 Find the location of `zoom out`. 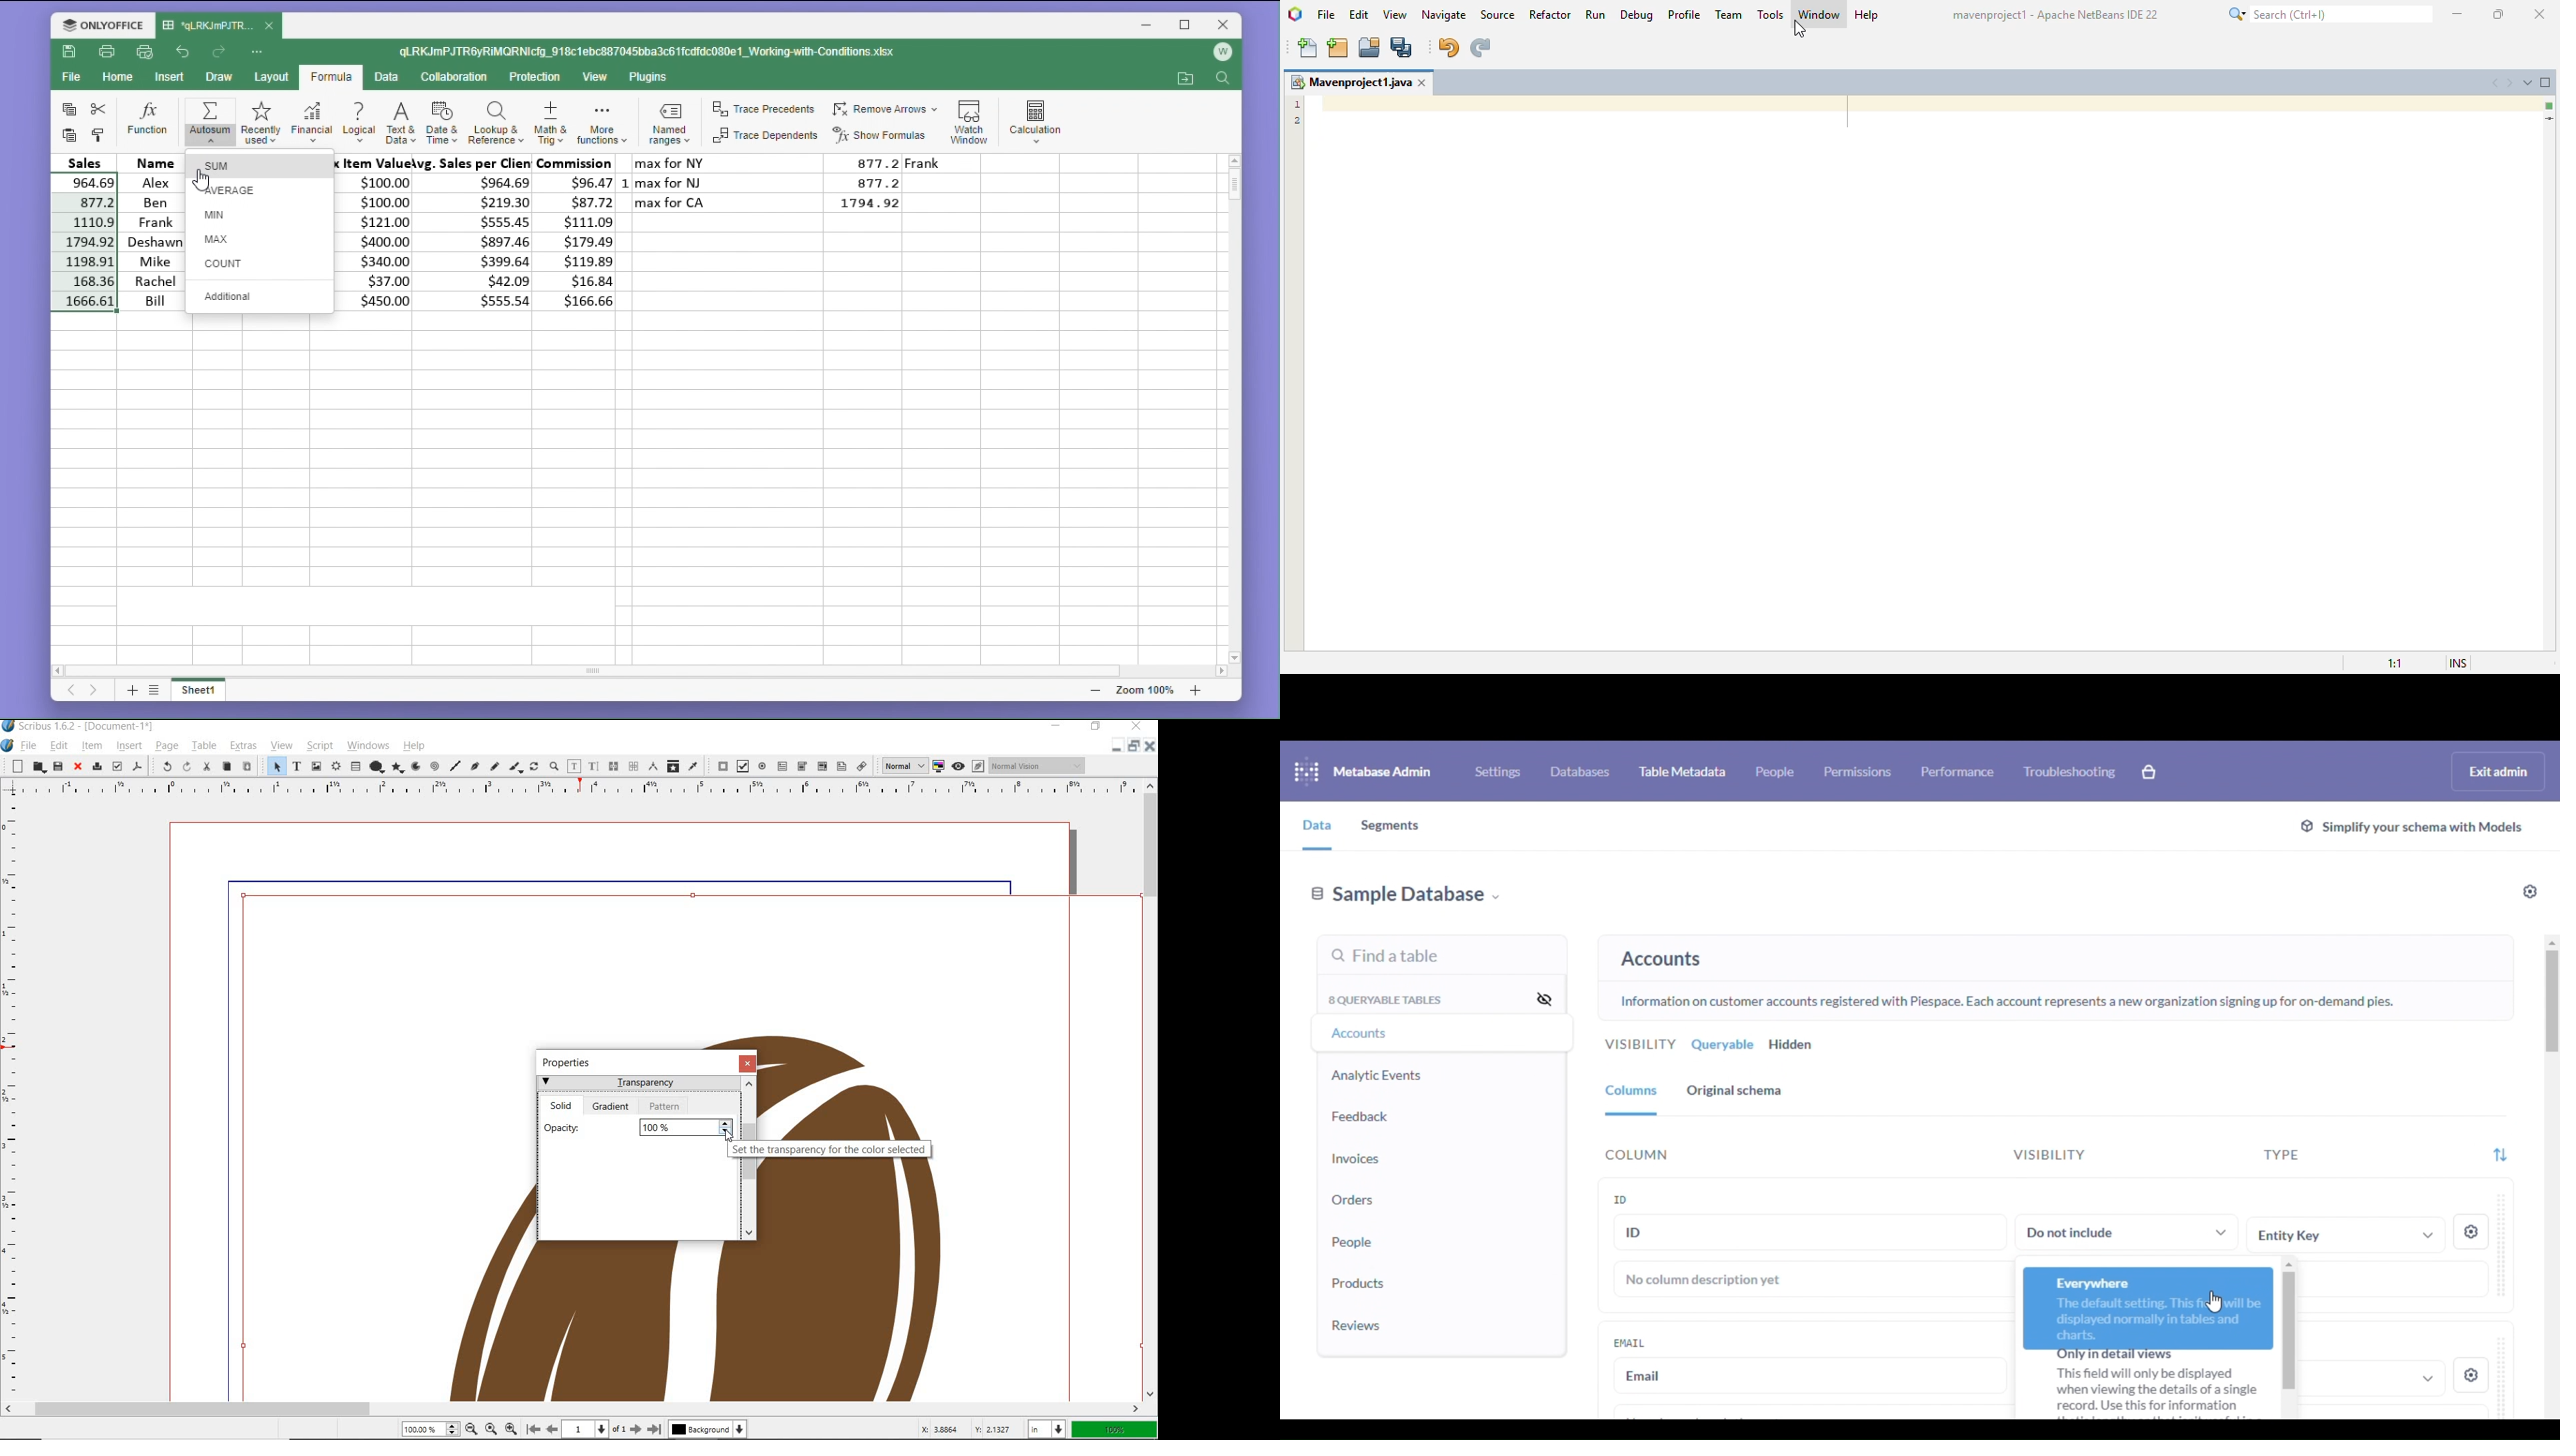

zoom out is located at coordinates (1095, 690).